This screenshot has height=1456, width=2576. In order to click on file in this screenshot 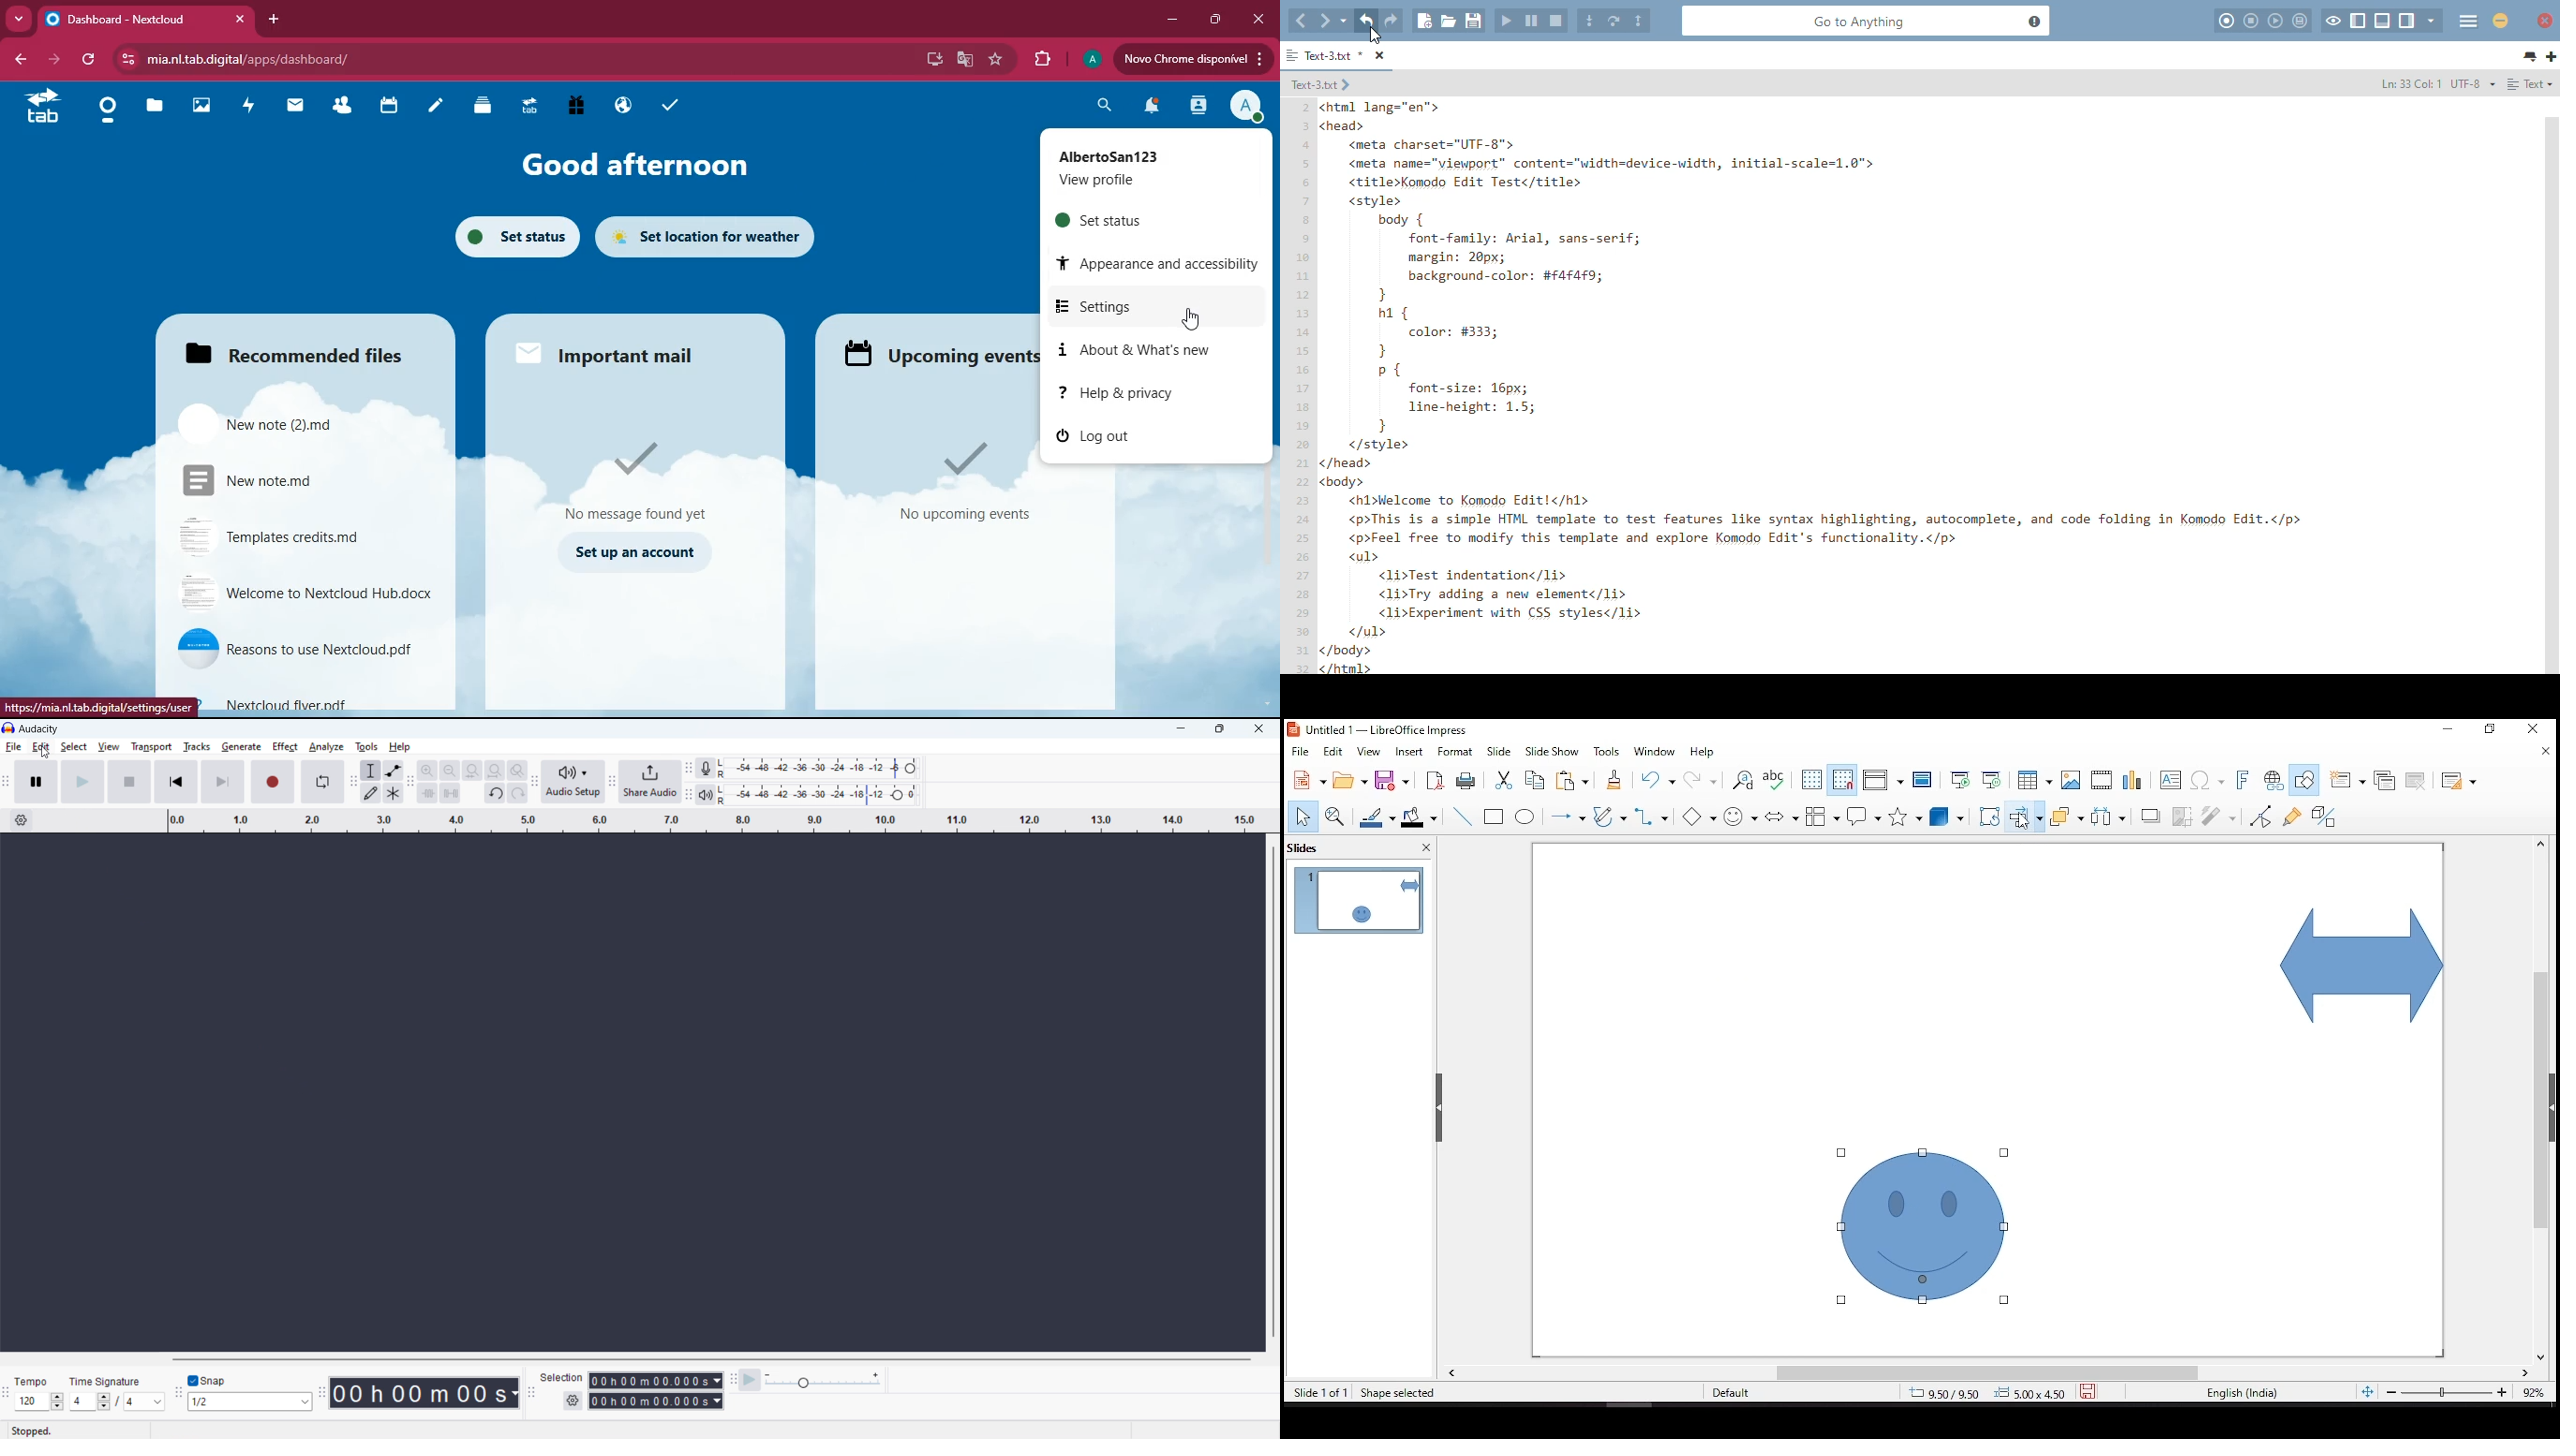, I will do `click(304, 649)`.